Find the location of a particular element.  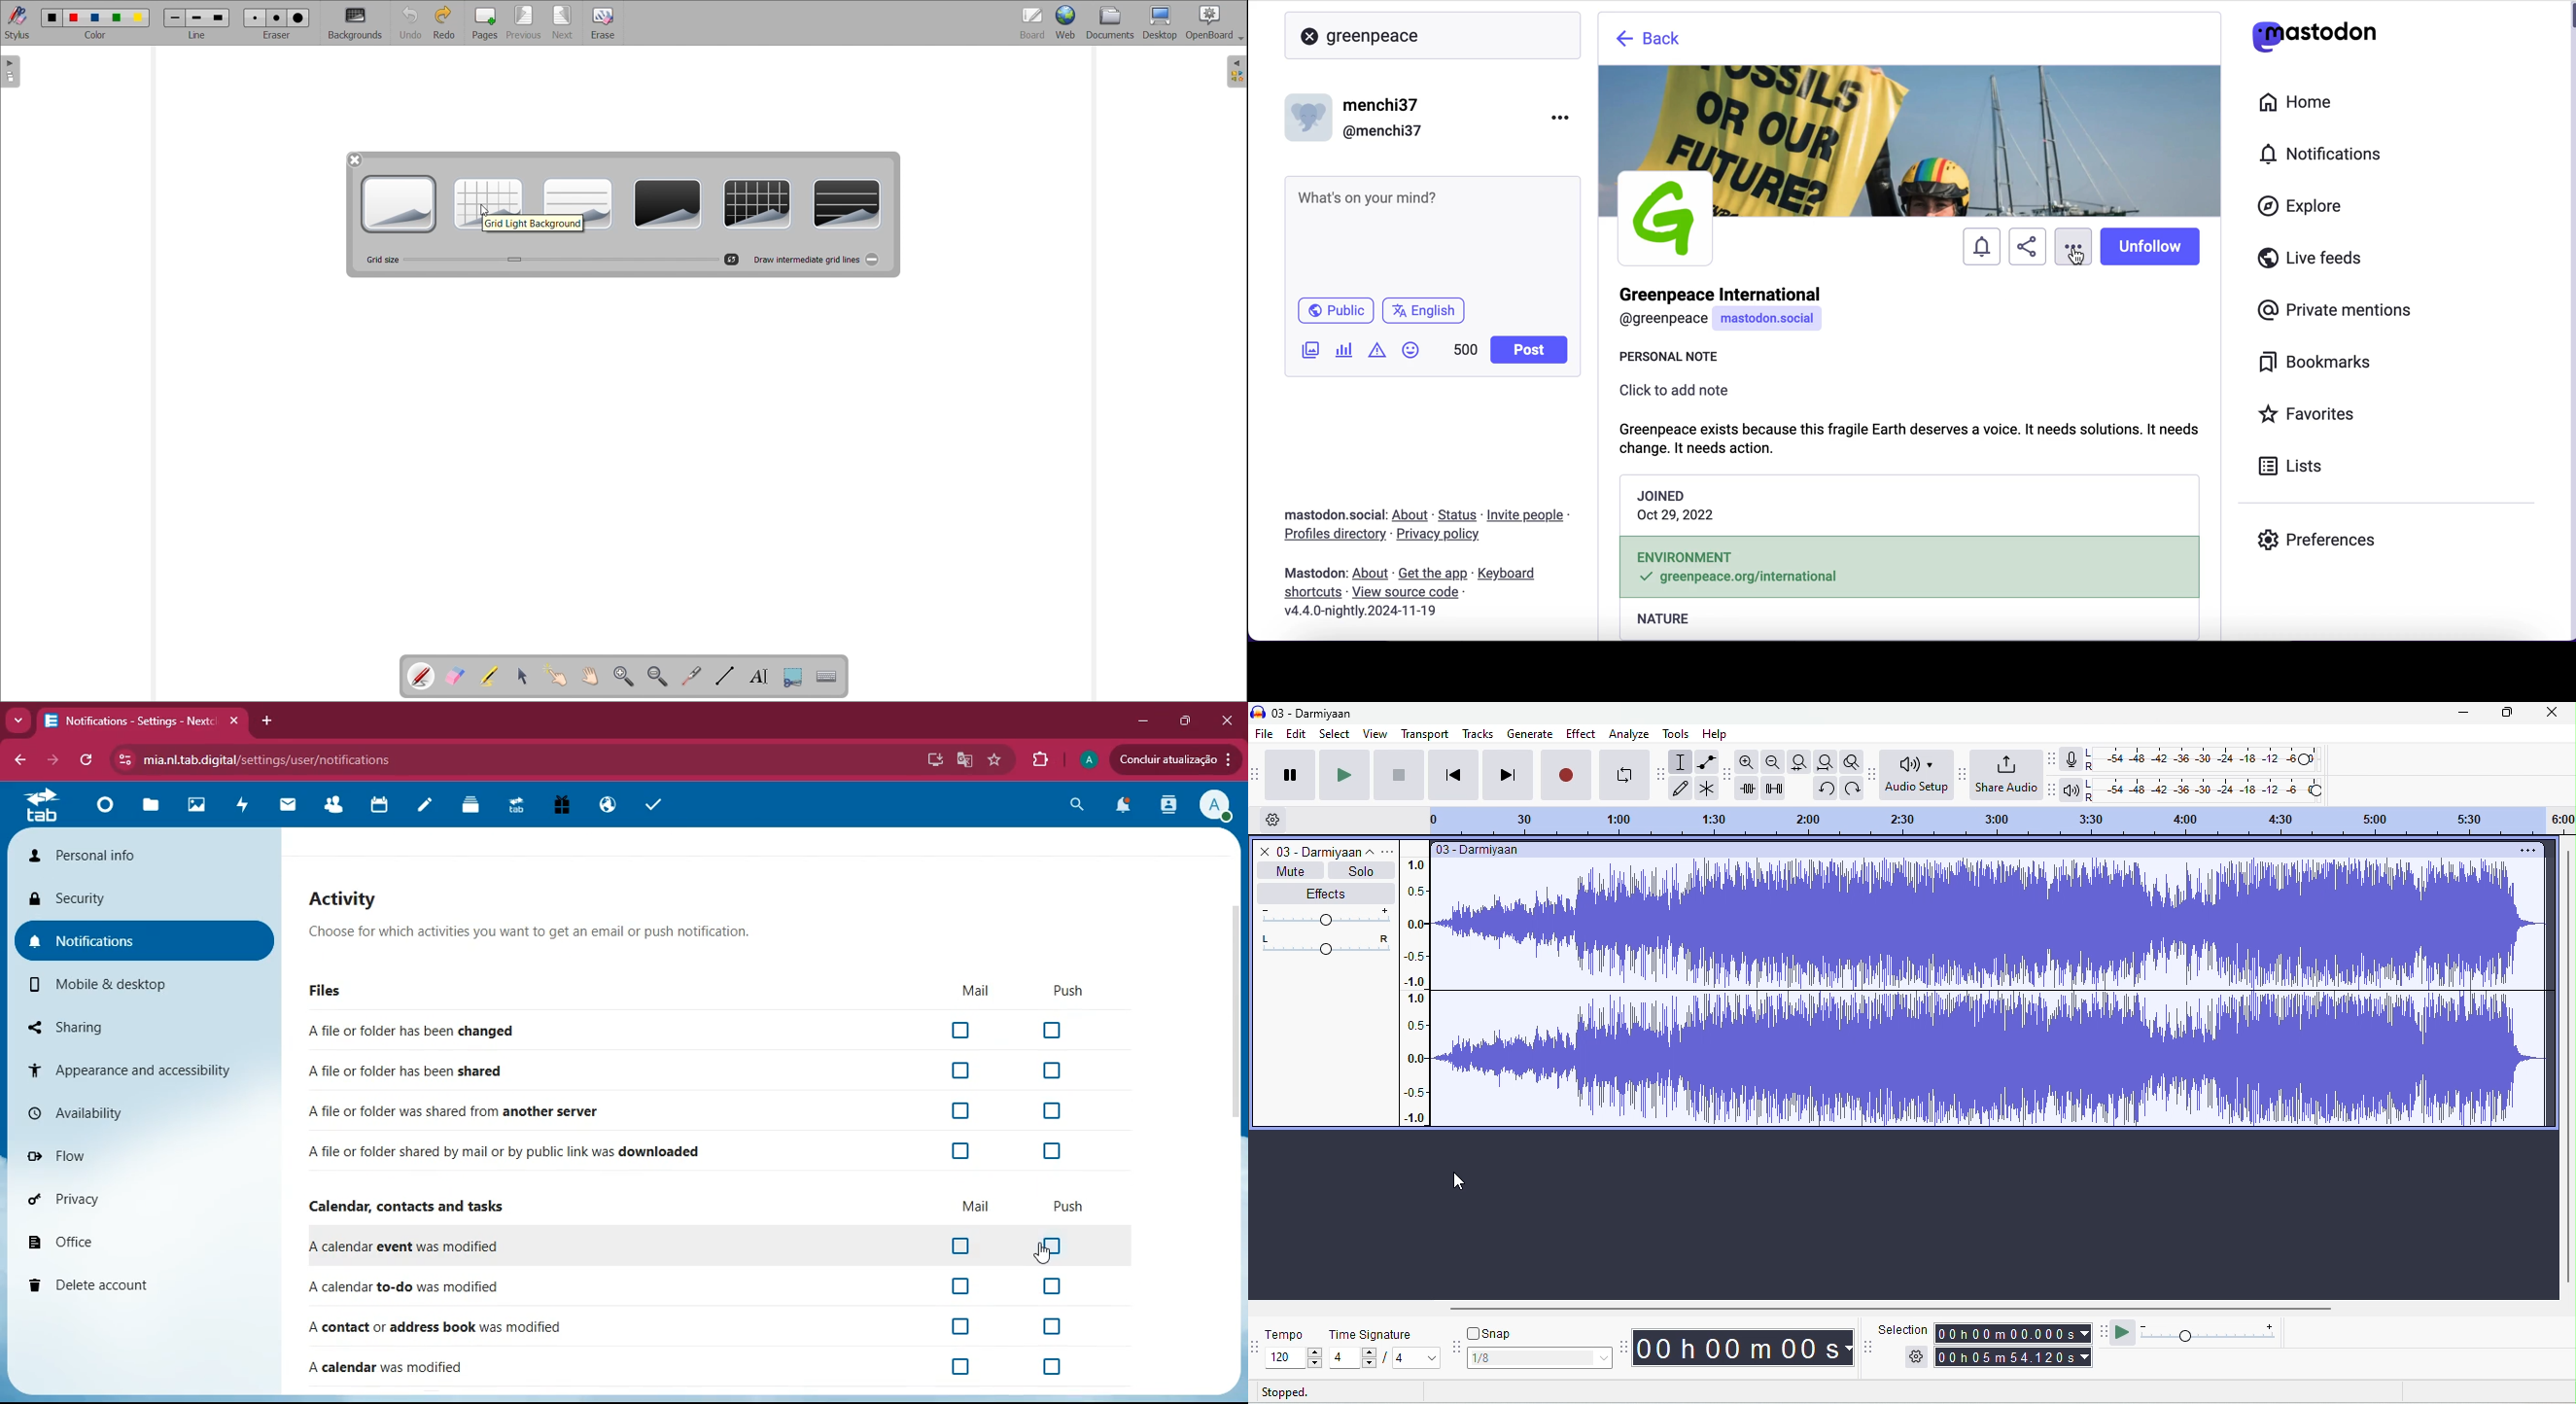

options is located at coordinates (2072, 238).